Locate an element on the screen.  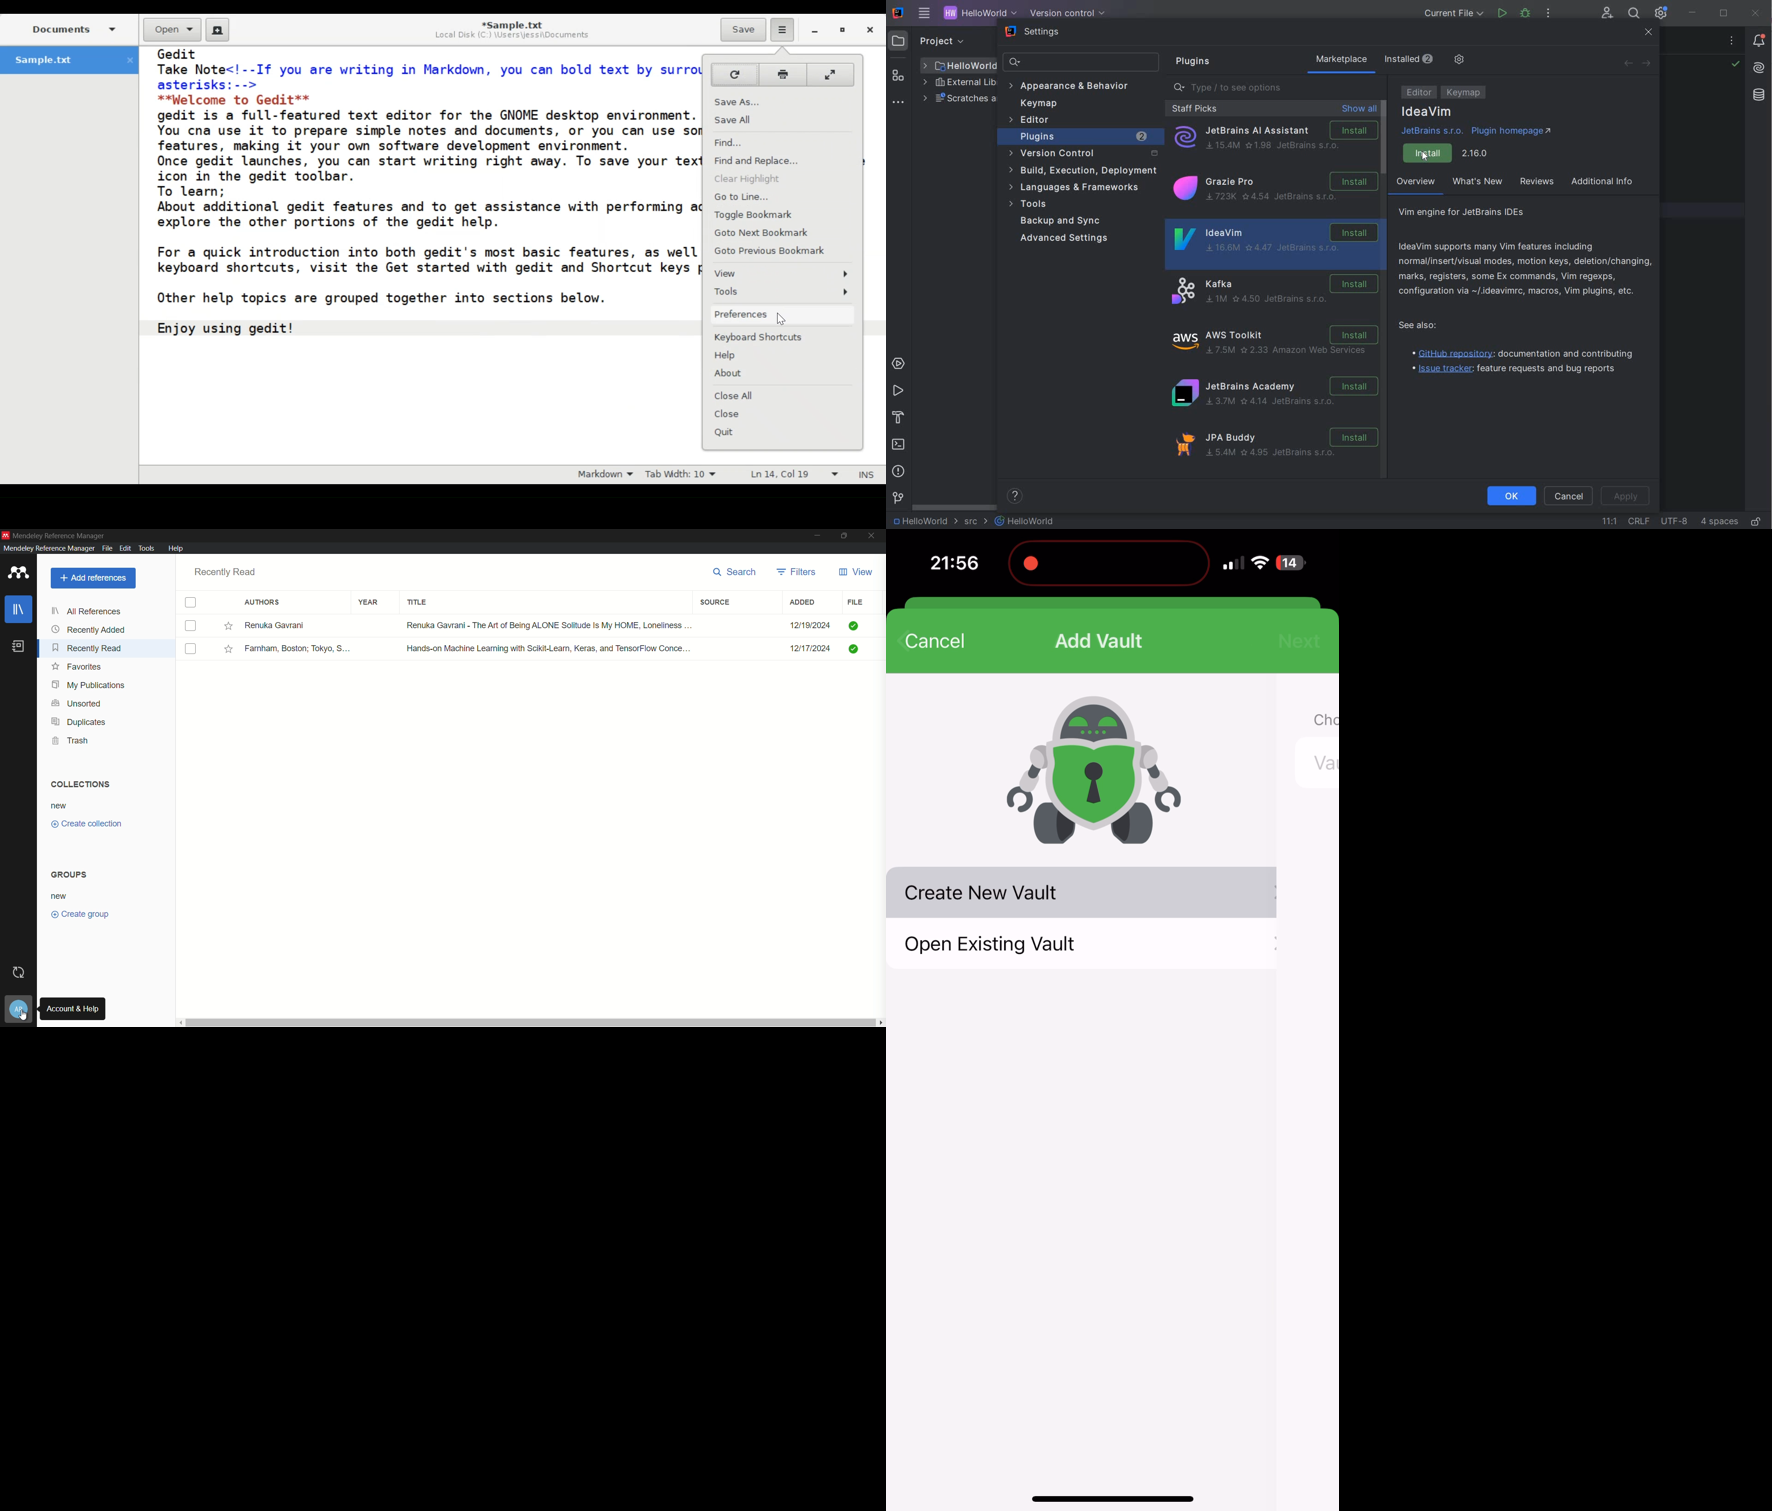
Checked is located at coordinates (853, 648).